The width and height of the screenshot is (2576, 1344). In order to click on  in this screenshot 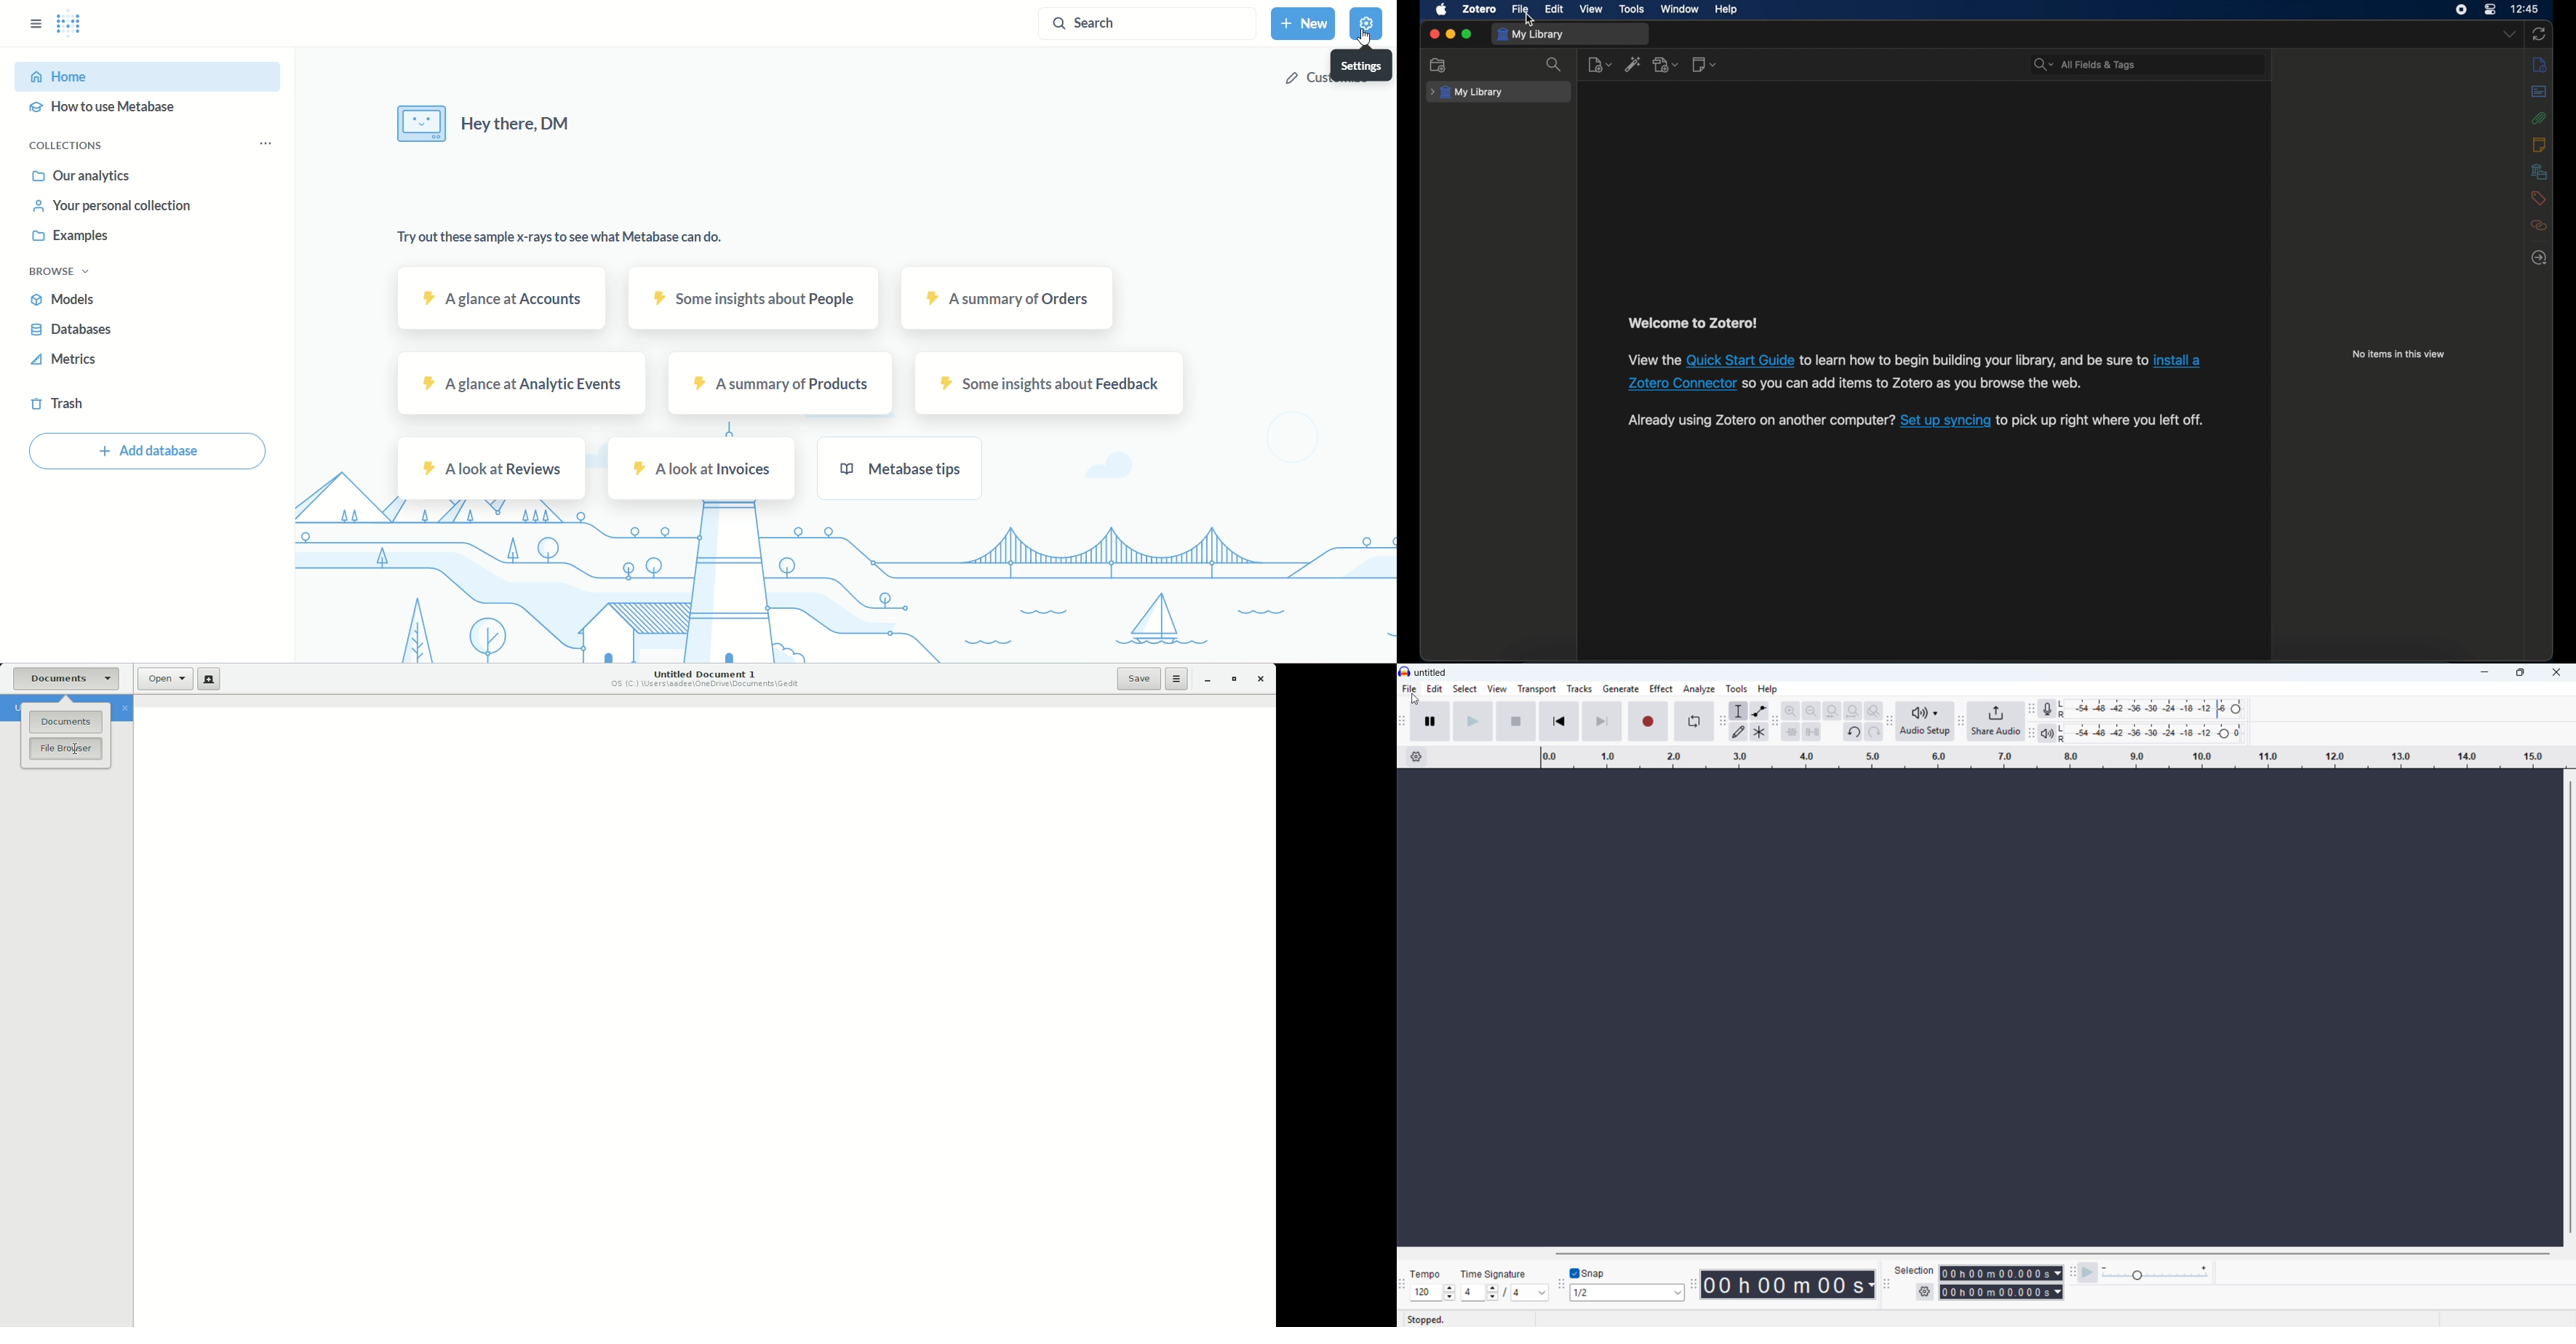, I will do `click(1853, 711)`.